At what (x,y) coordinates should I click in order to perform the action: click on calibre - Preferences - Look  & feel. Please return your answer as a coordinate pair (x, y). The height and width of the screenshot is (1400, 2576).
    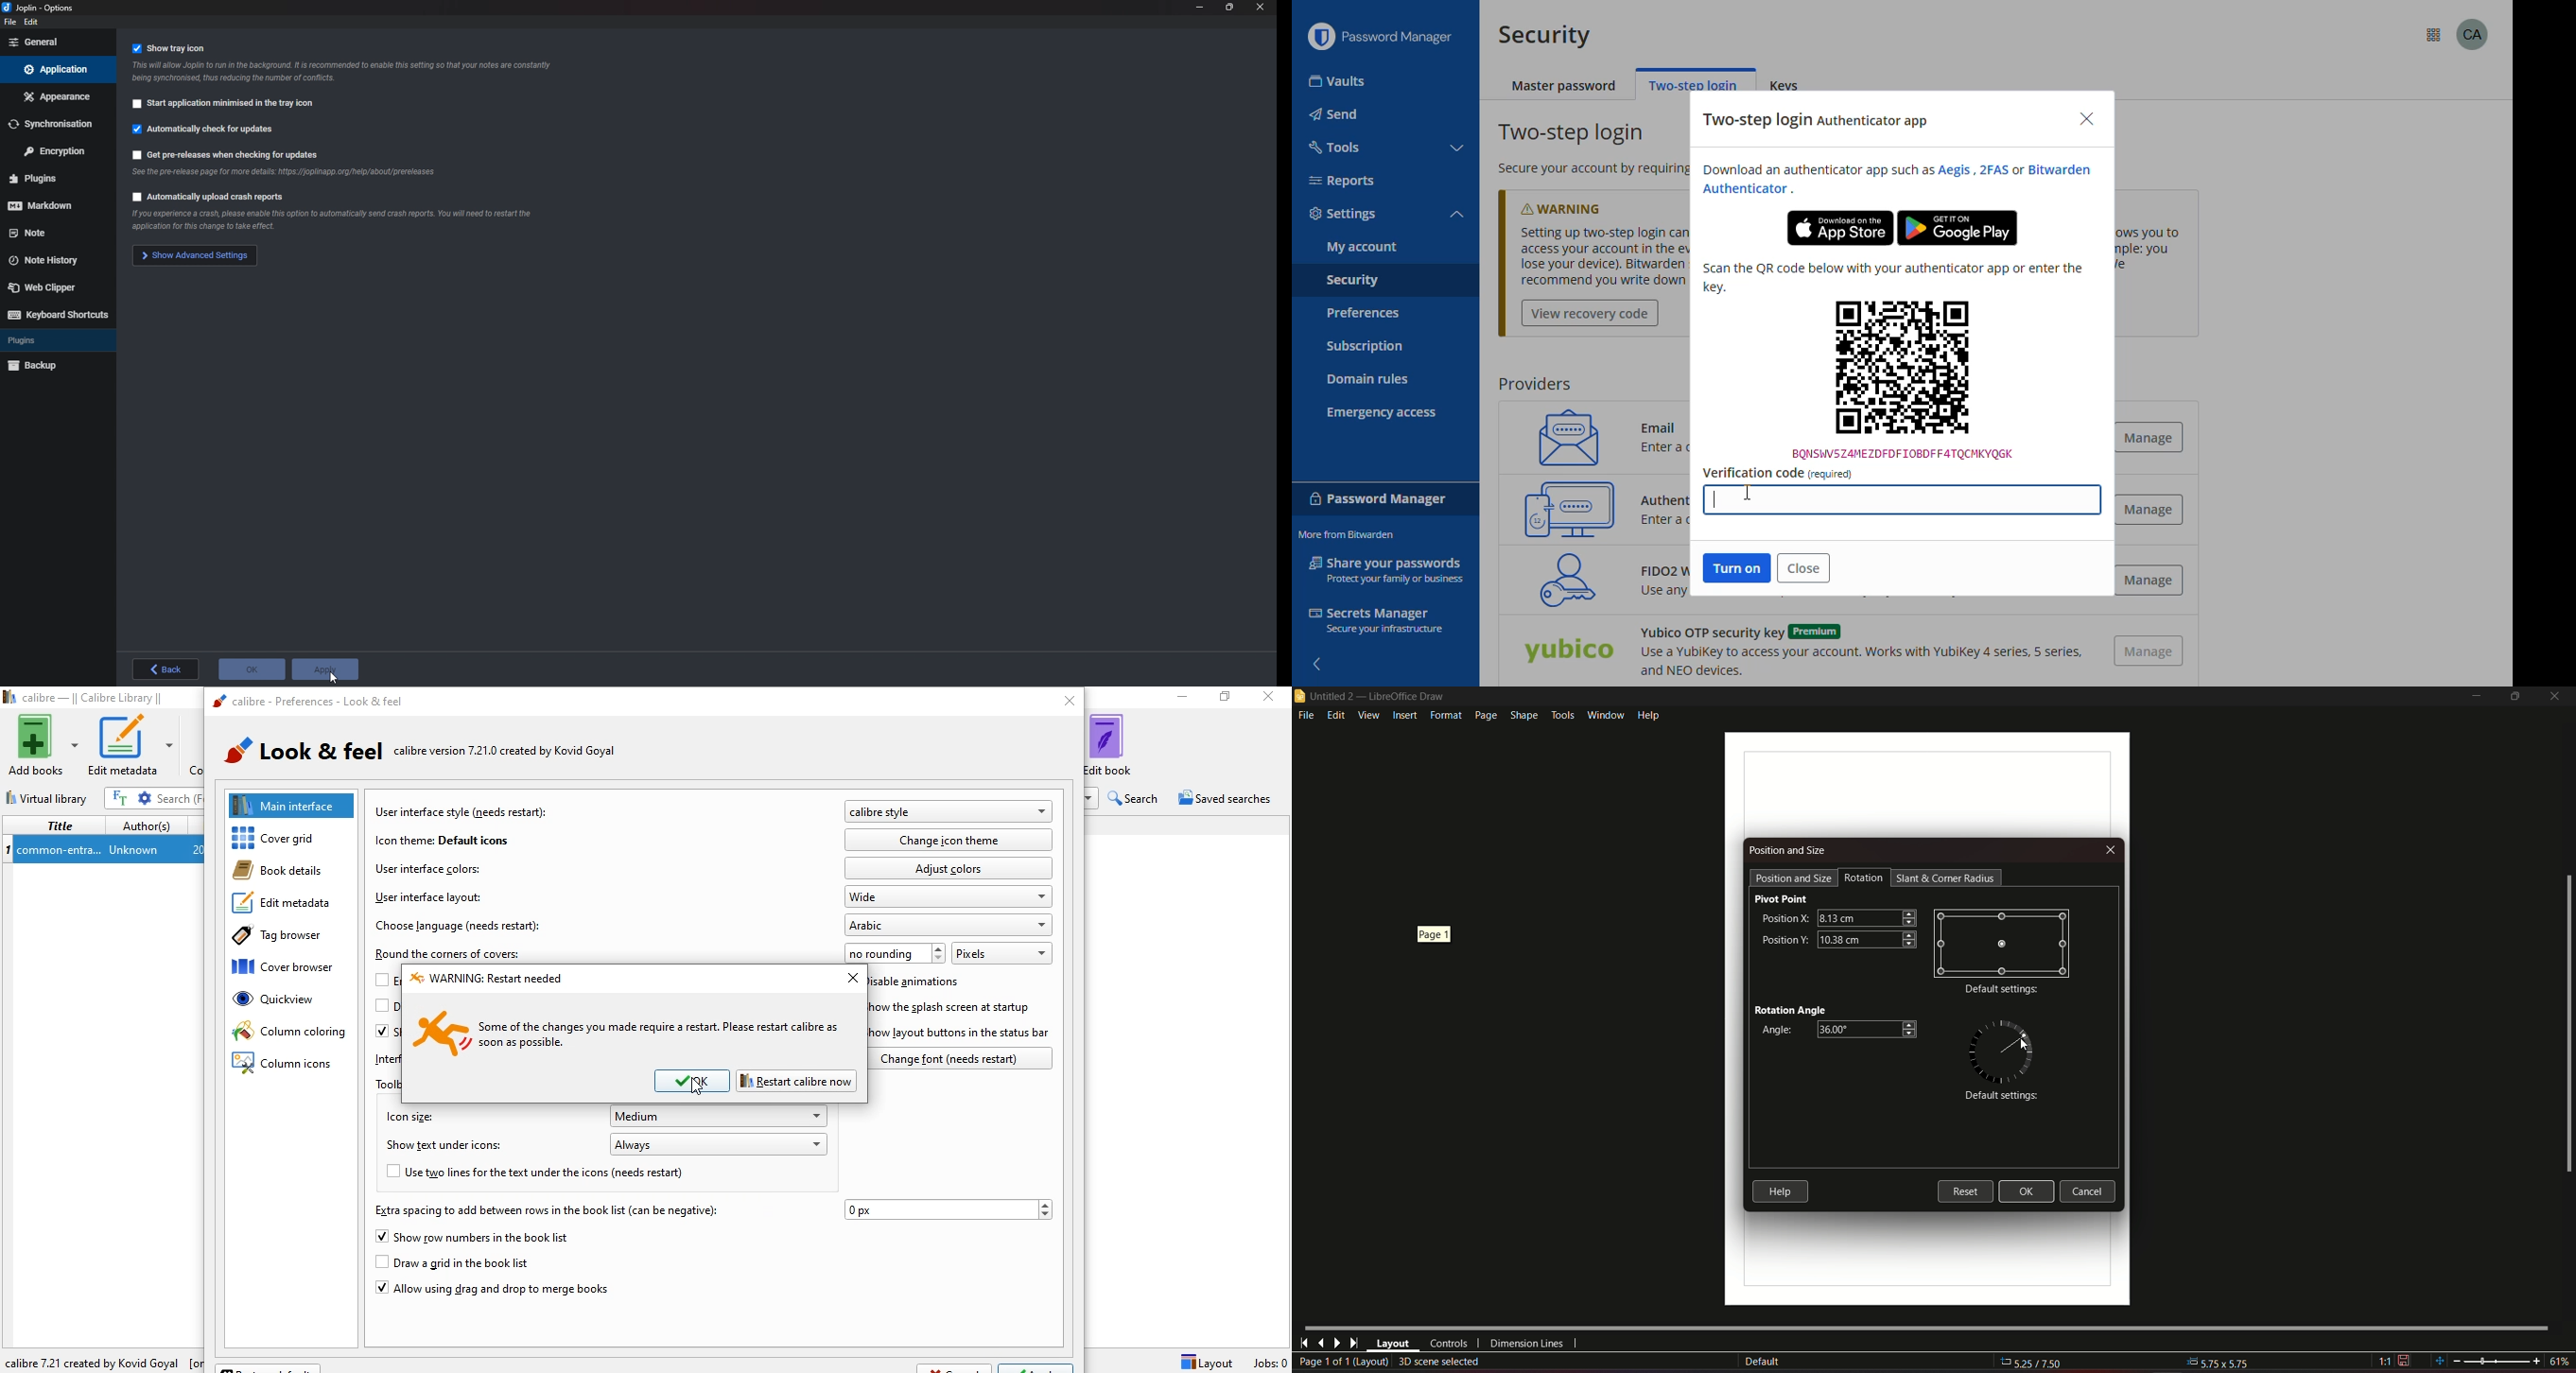
    Looking at the image, I should click on (306, 703).